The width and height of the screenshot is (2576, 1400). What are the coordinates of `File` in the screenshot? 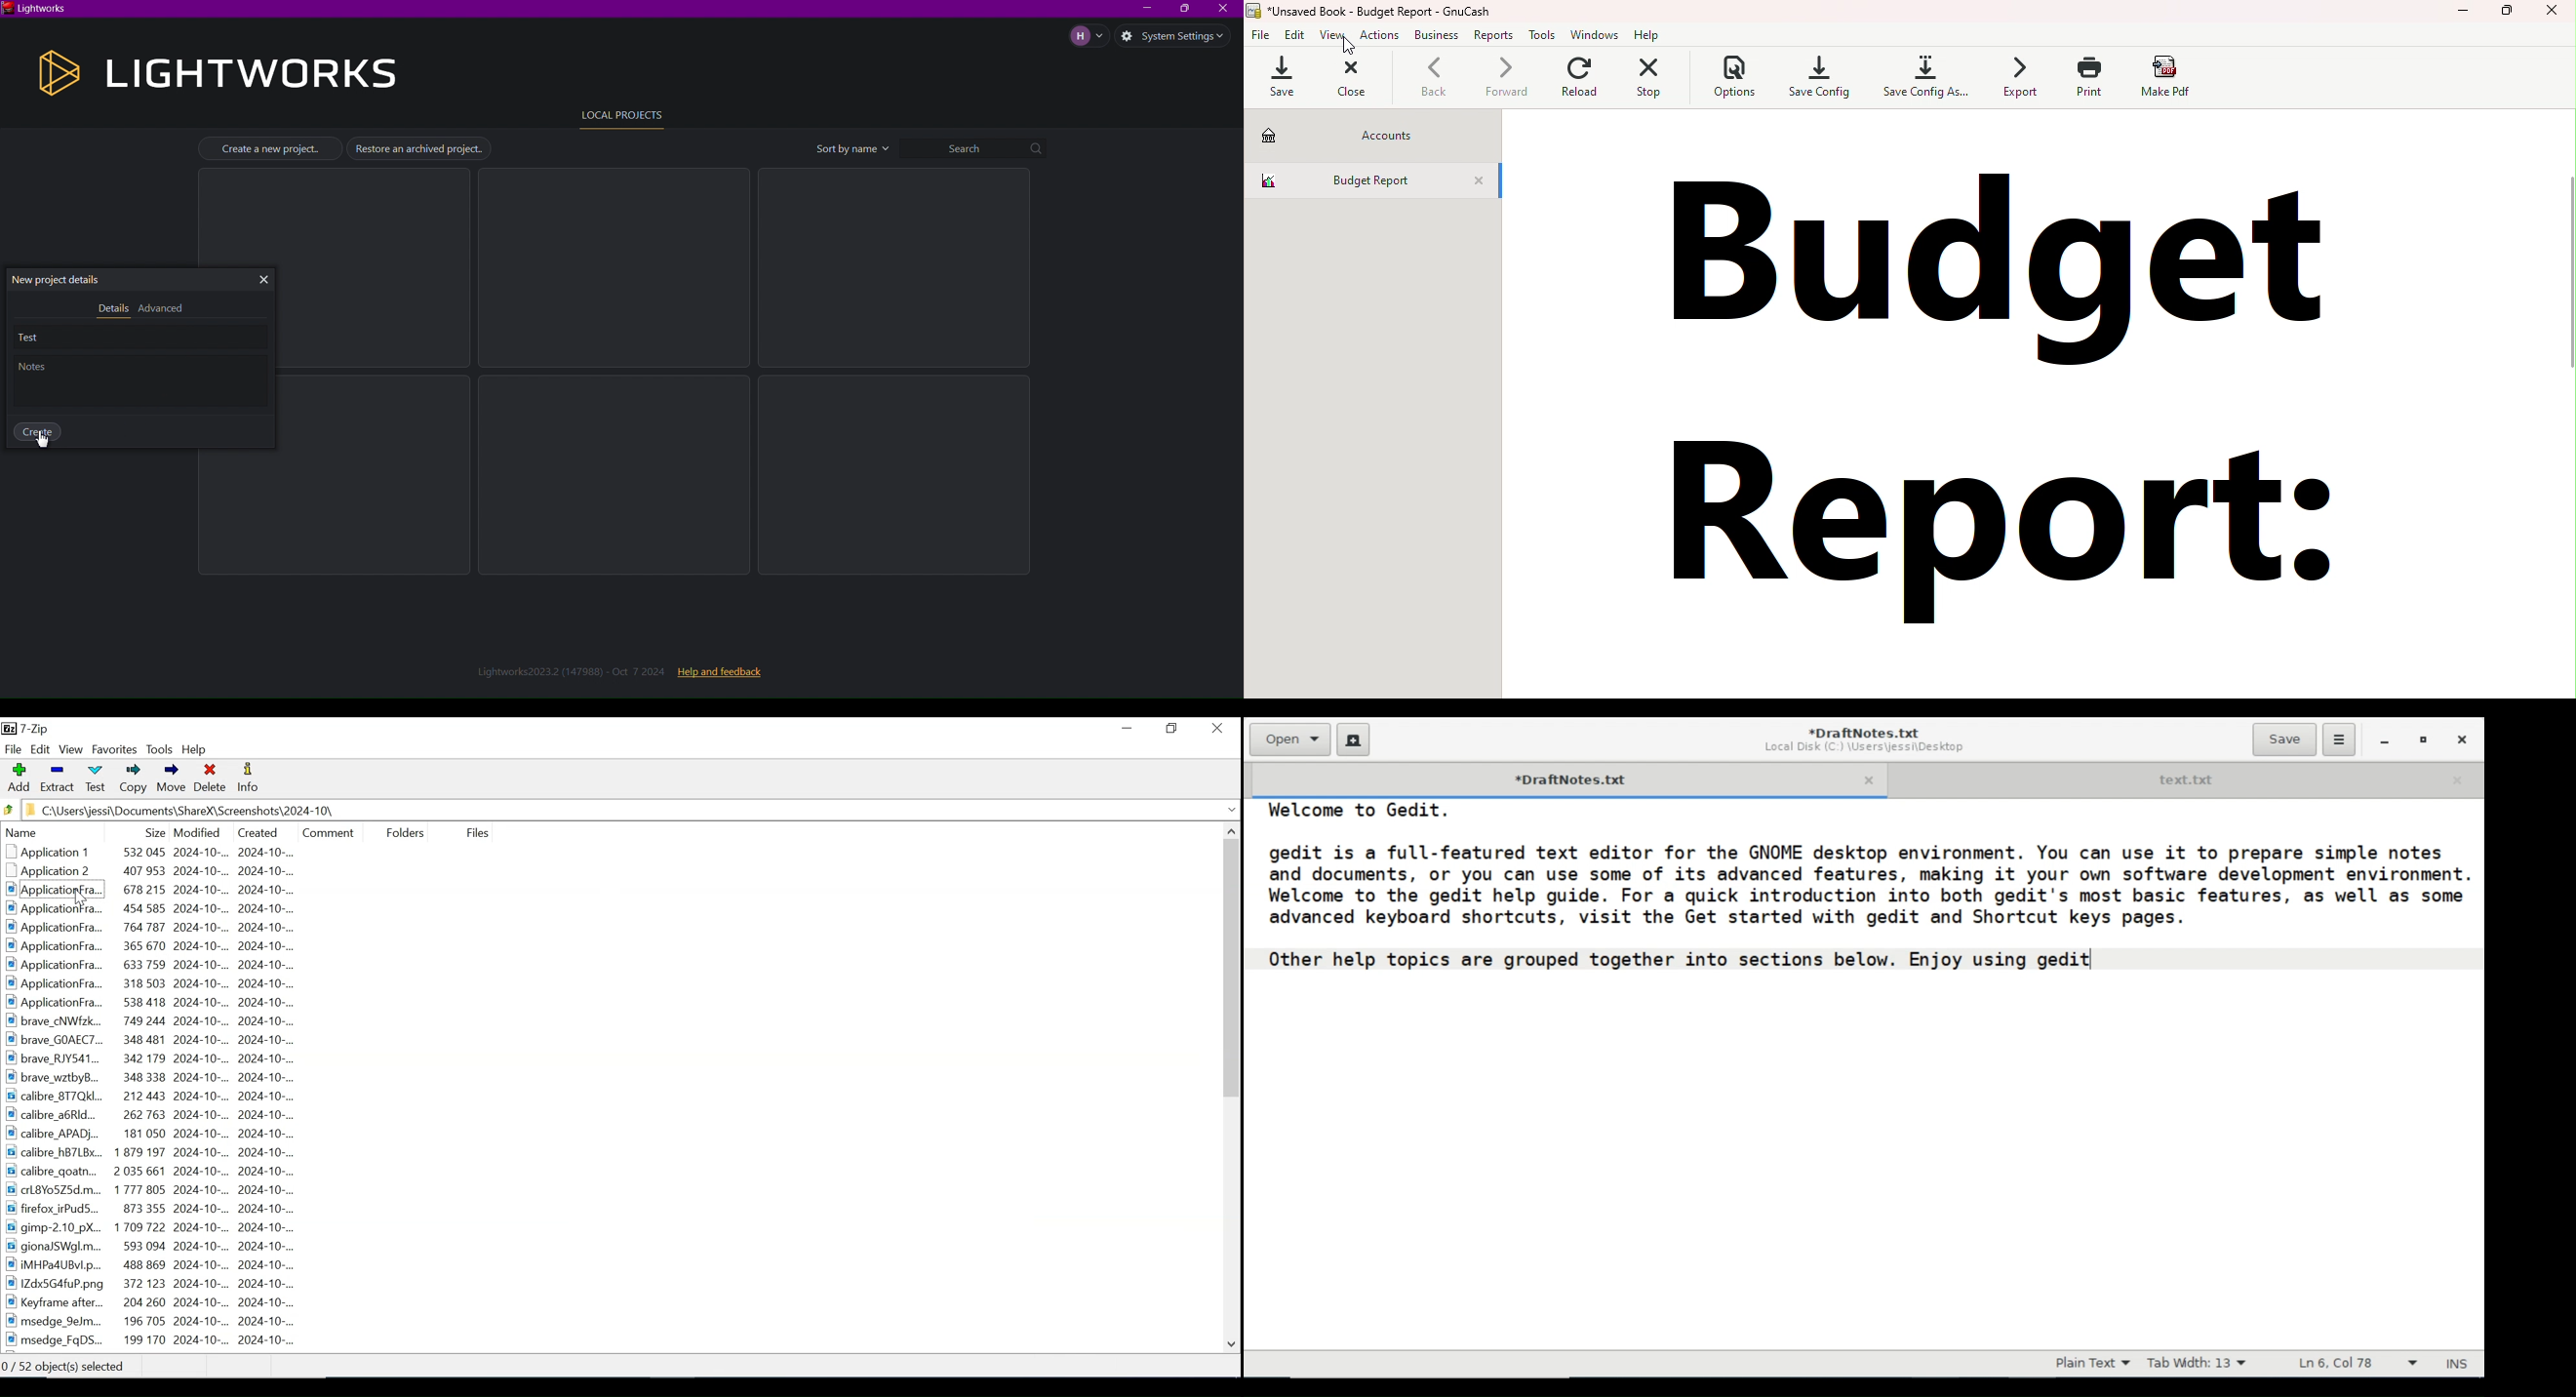 It's located at (13, 748).